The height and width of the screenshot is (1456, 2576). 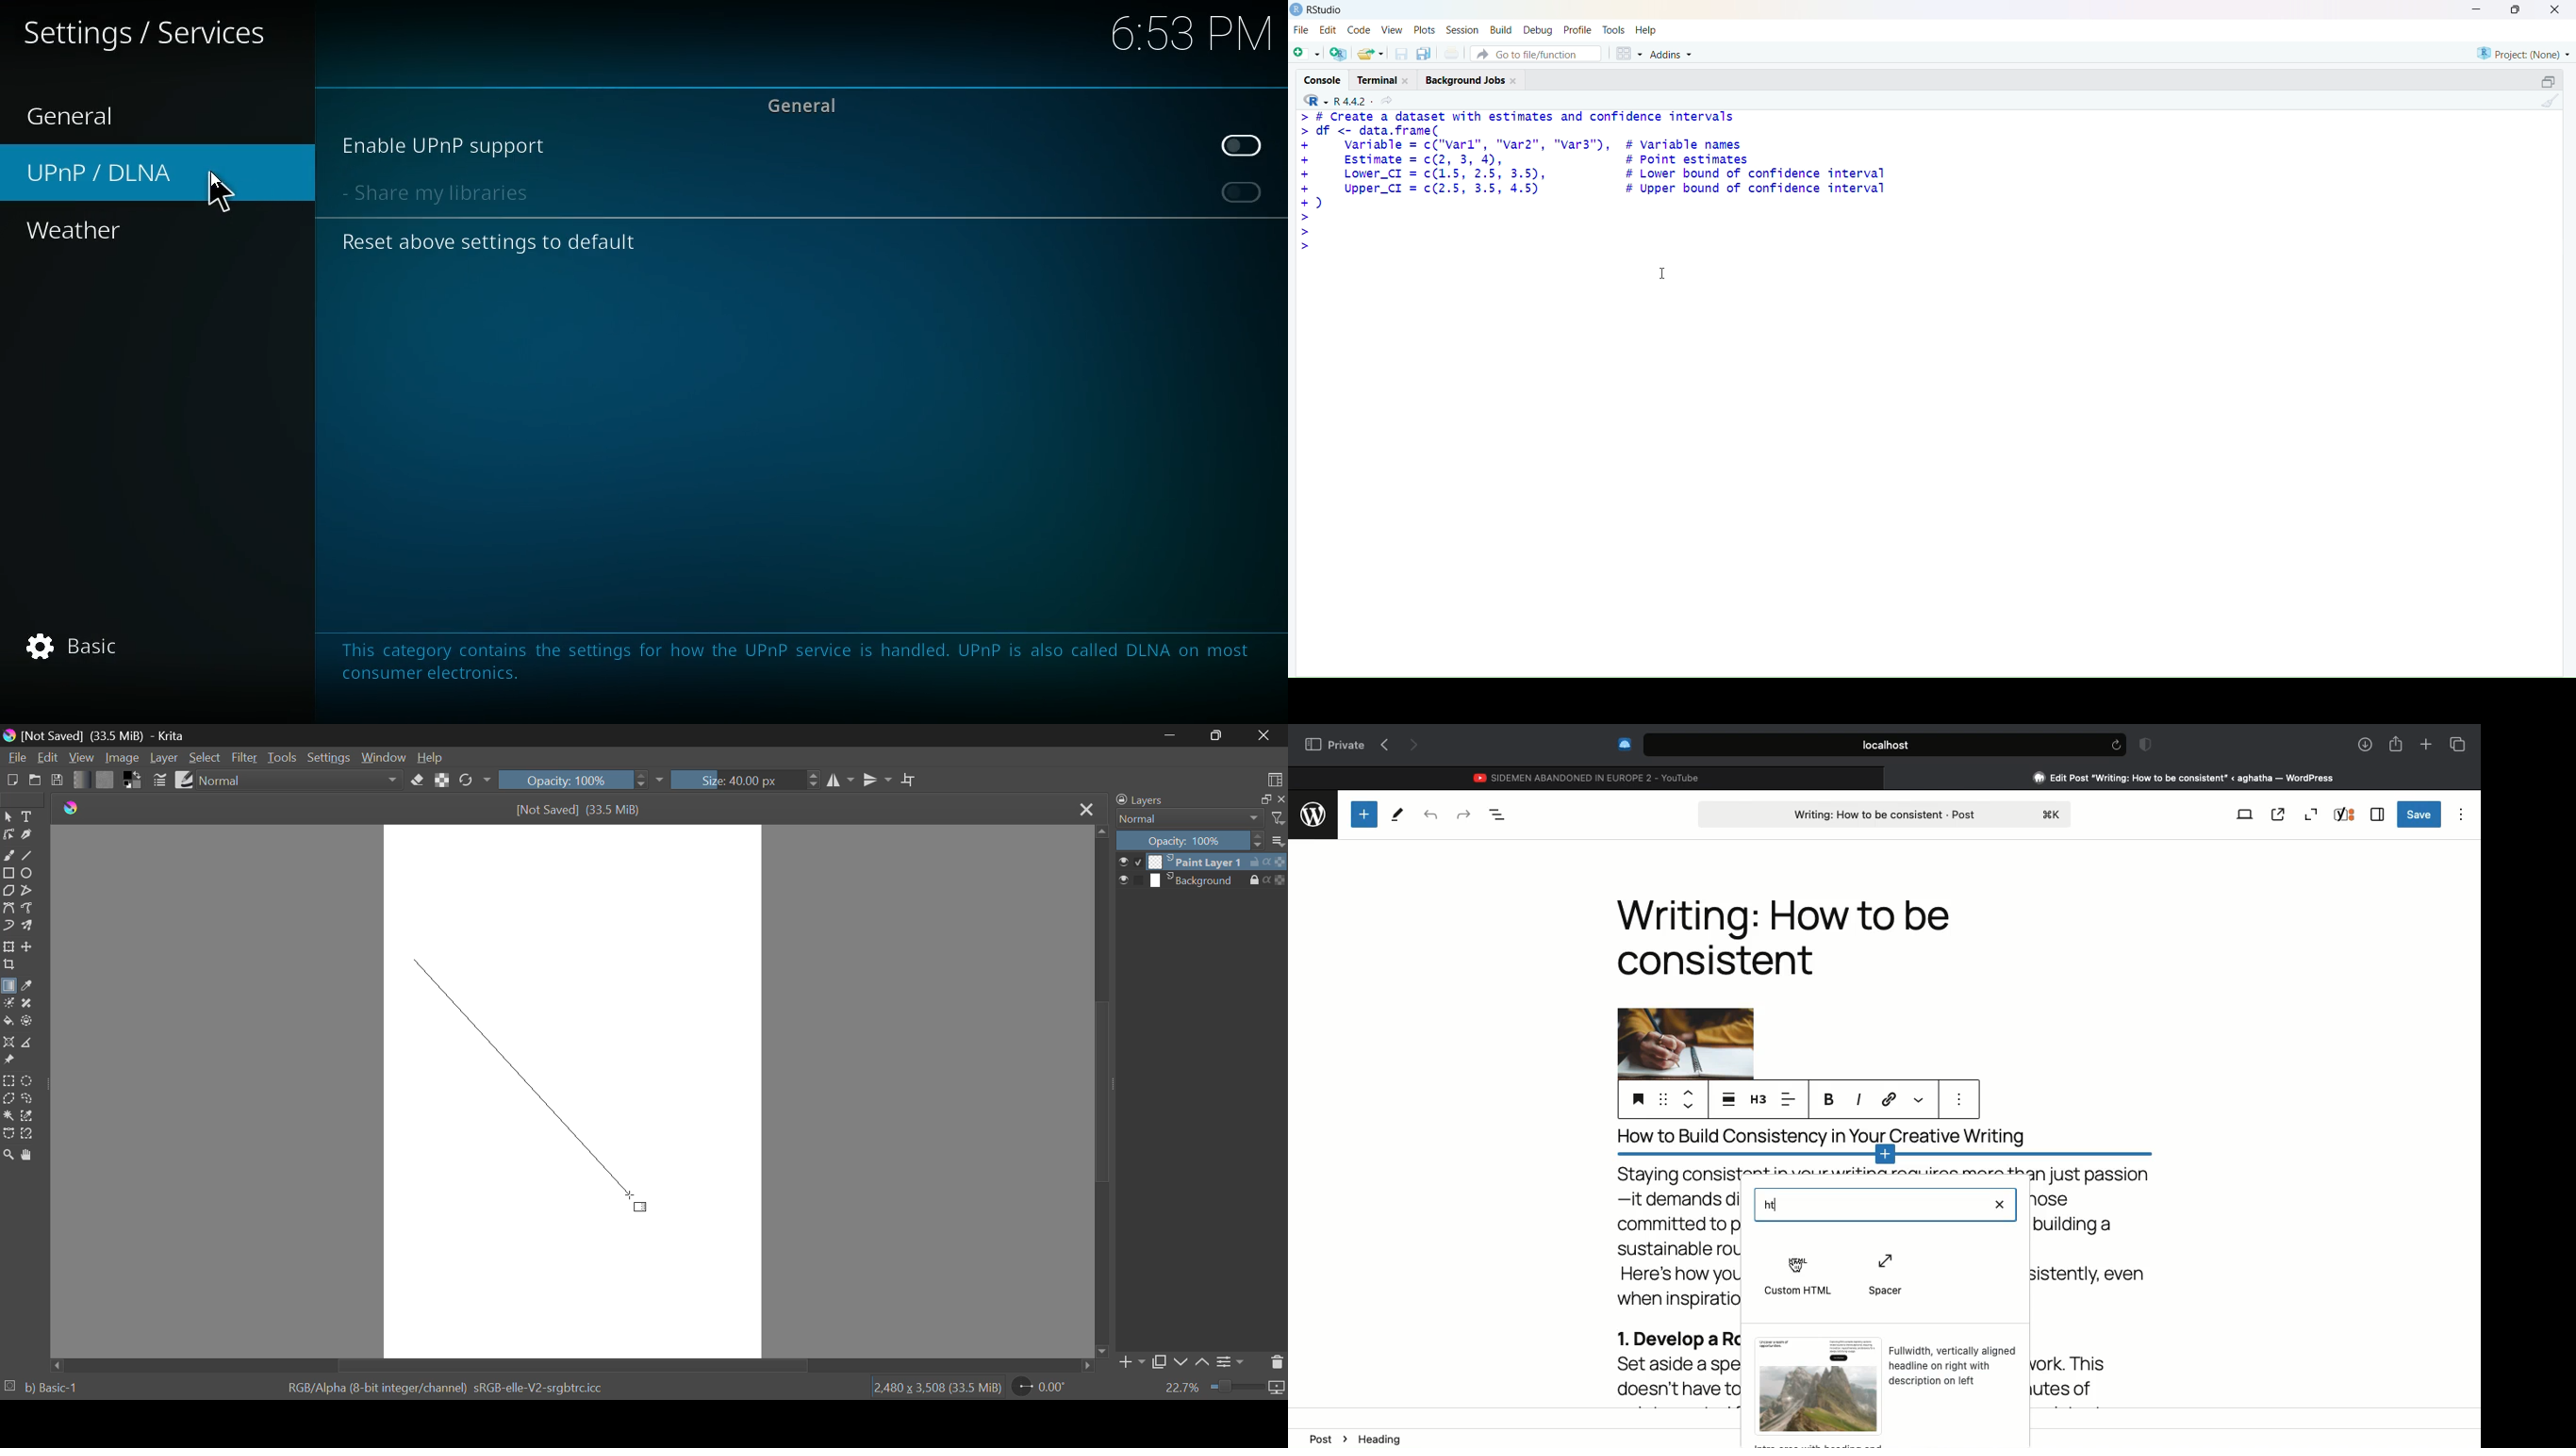 I want to click on lock, so click(x=1257, y=880).